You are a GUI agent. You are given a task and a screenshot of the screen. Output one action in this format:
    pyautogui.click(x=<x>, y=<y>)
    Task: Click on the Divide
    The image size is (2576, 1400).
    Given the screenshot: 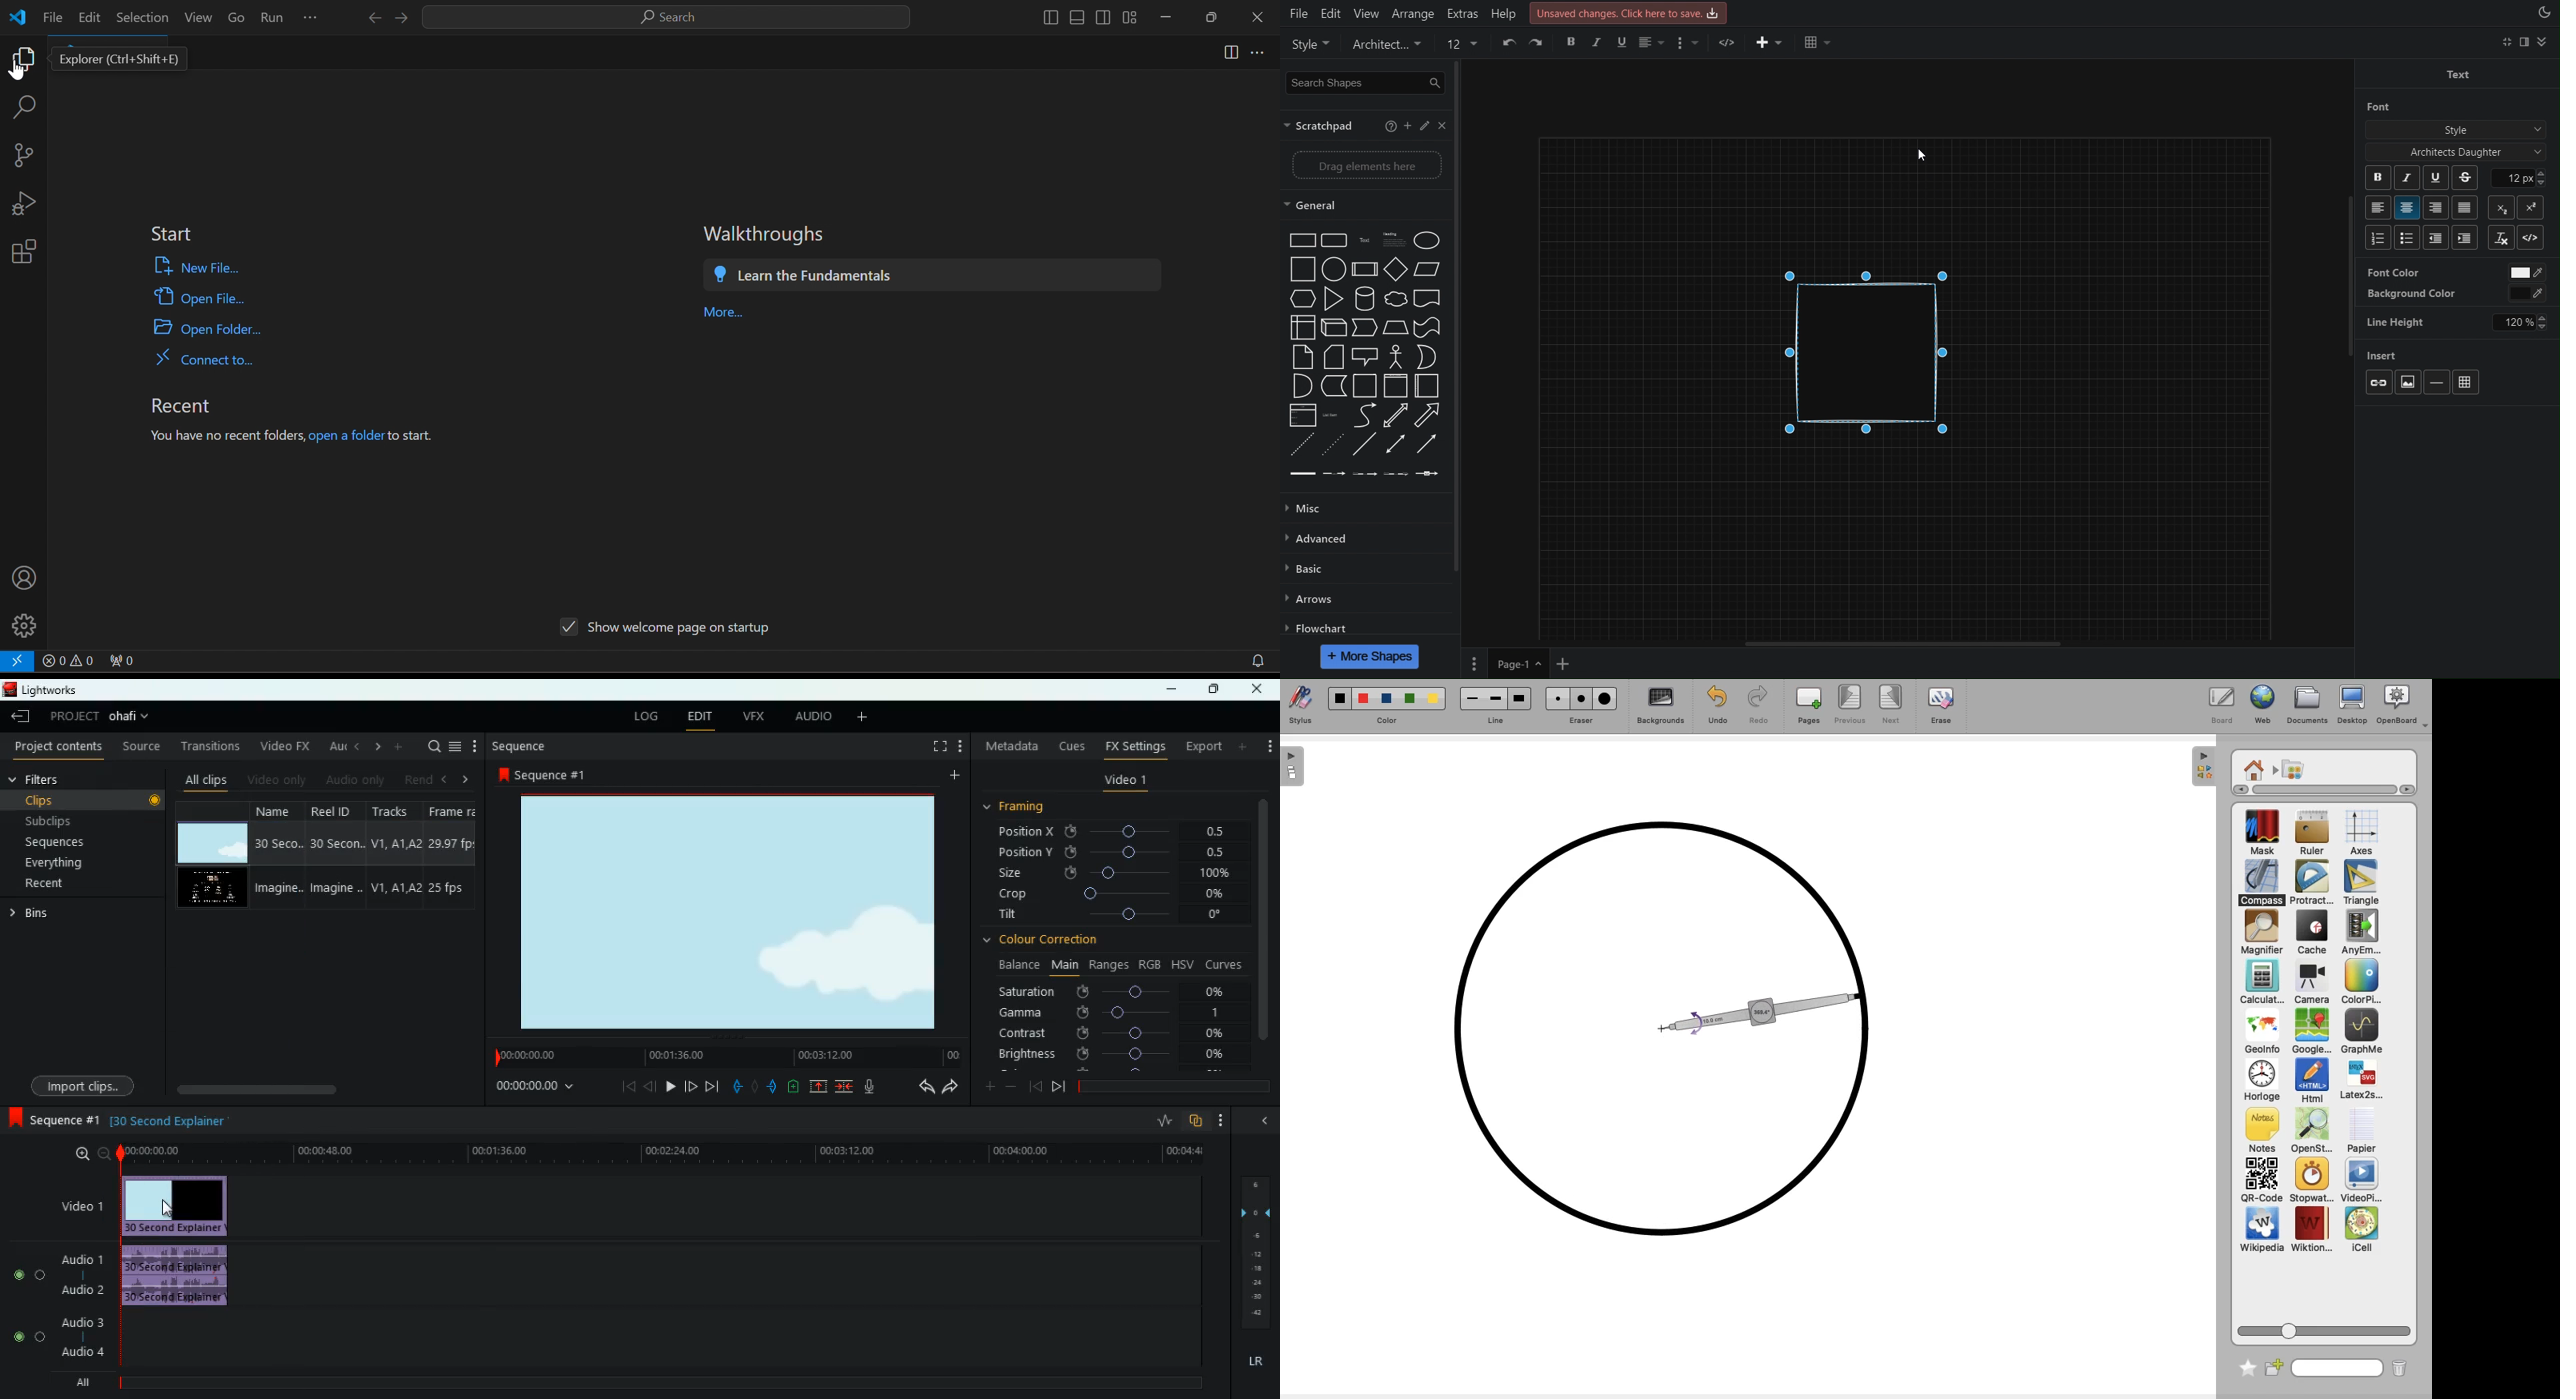 What is the action you would take?
    pyautogui.click(x=2440, y=381)
    